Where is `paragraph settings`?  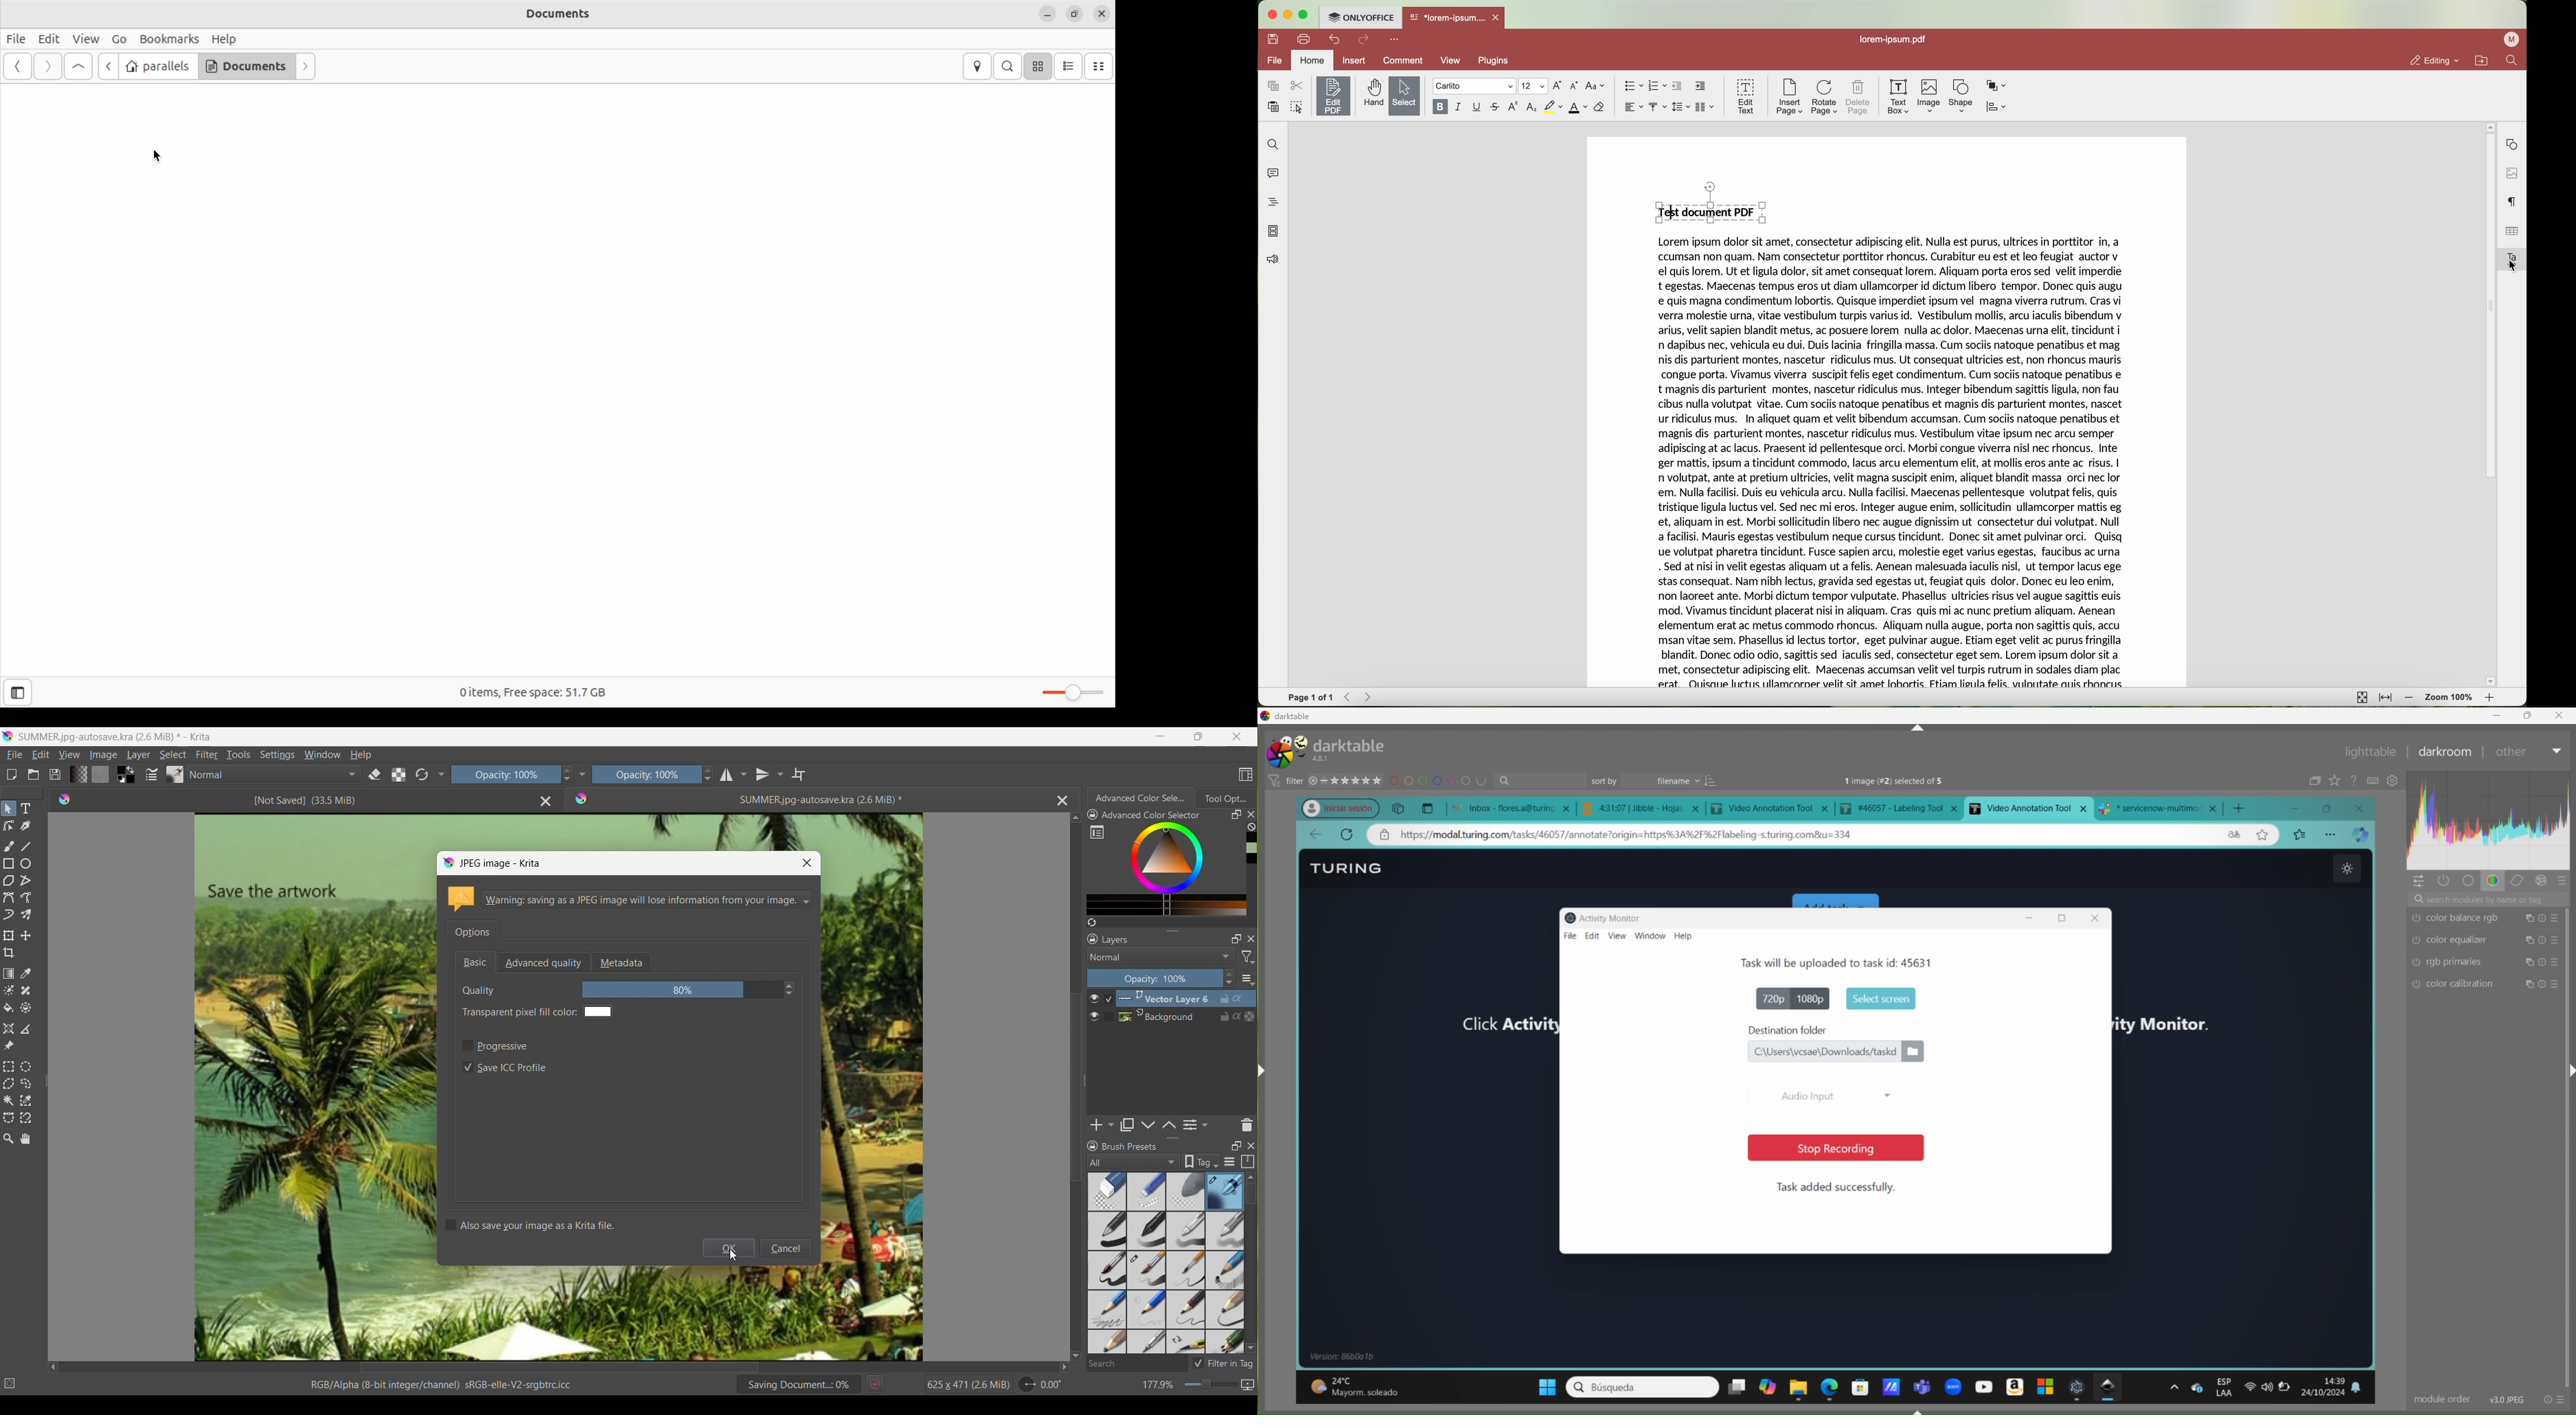
paragraph settings is located at coordinates (2513, 201).